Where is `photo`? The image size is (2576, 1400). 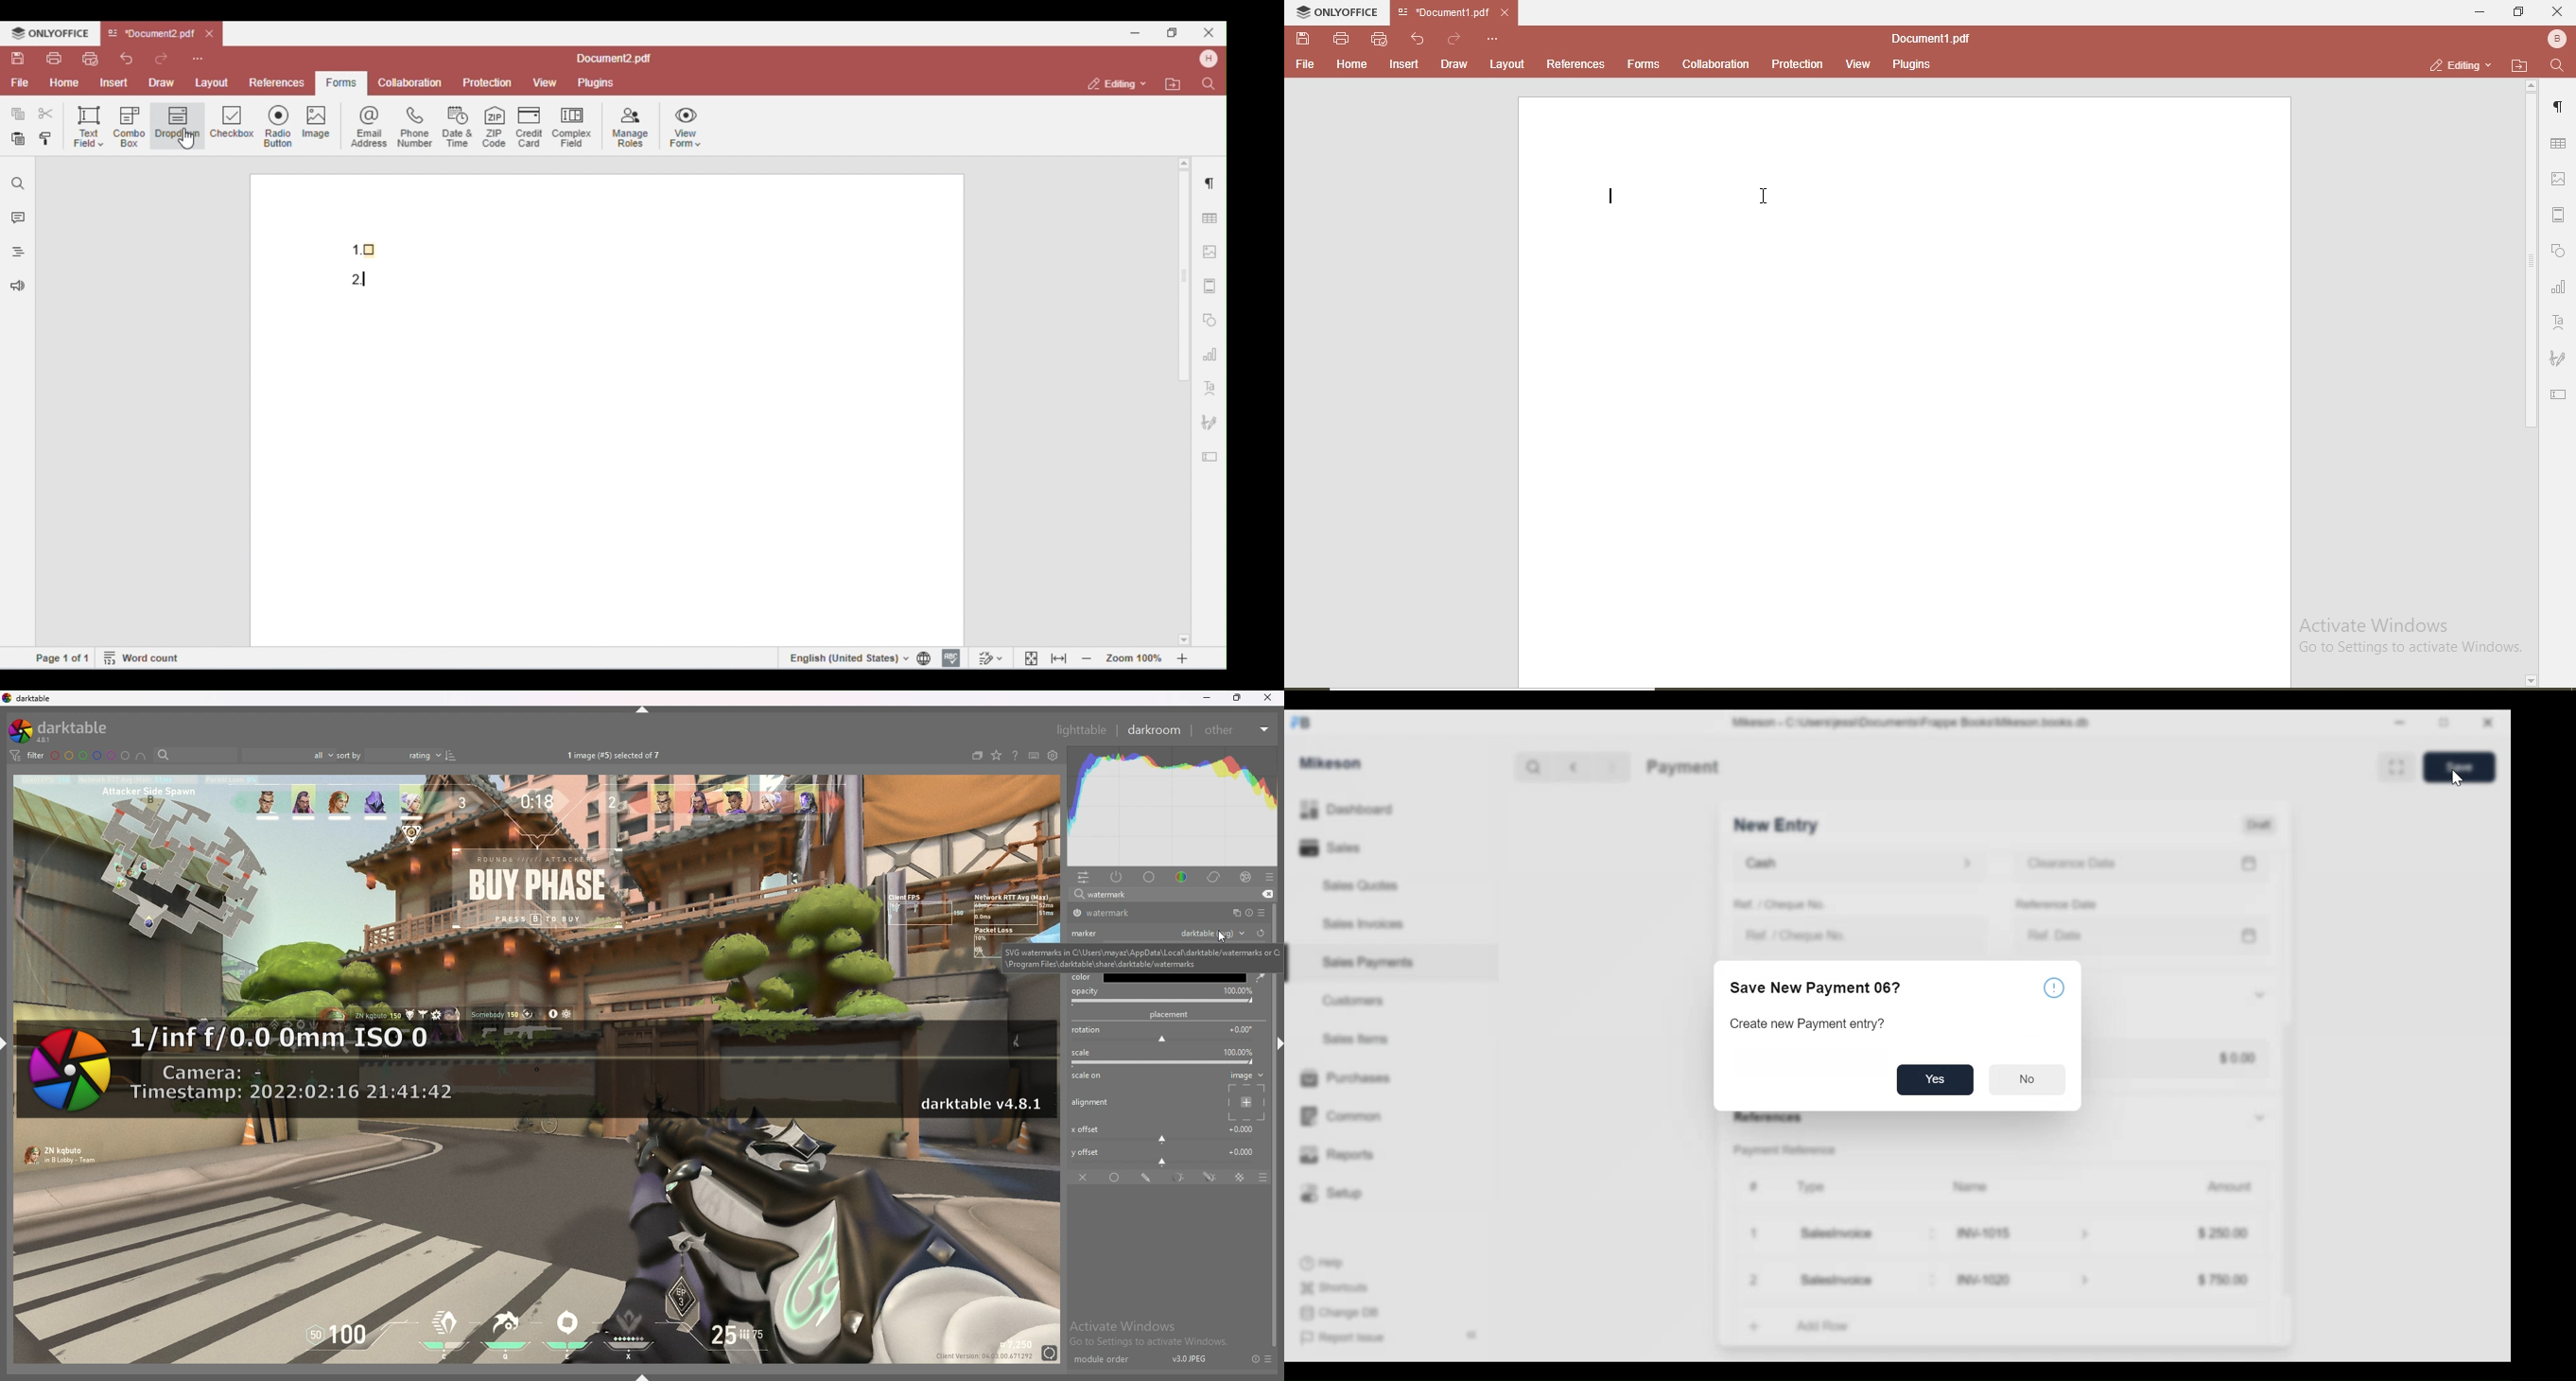 photo is located at coordinates (536, 1253).